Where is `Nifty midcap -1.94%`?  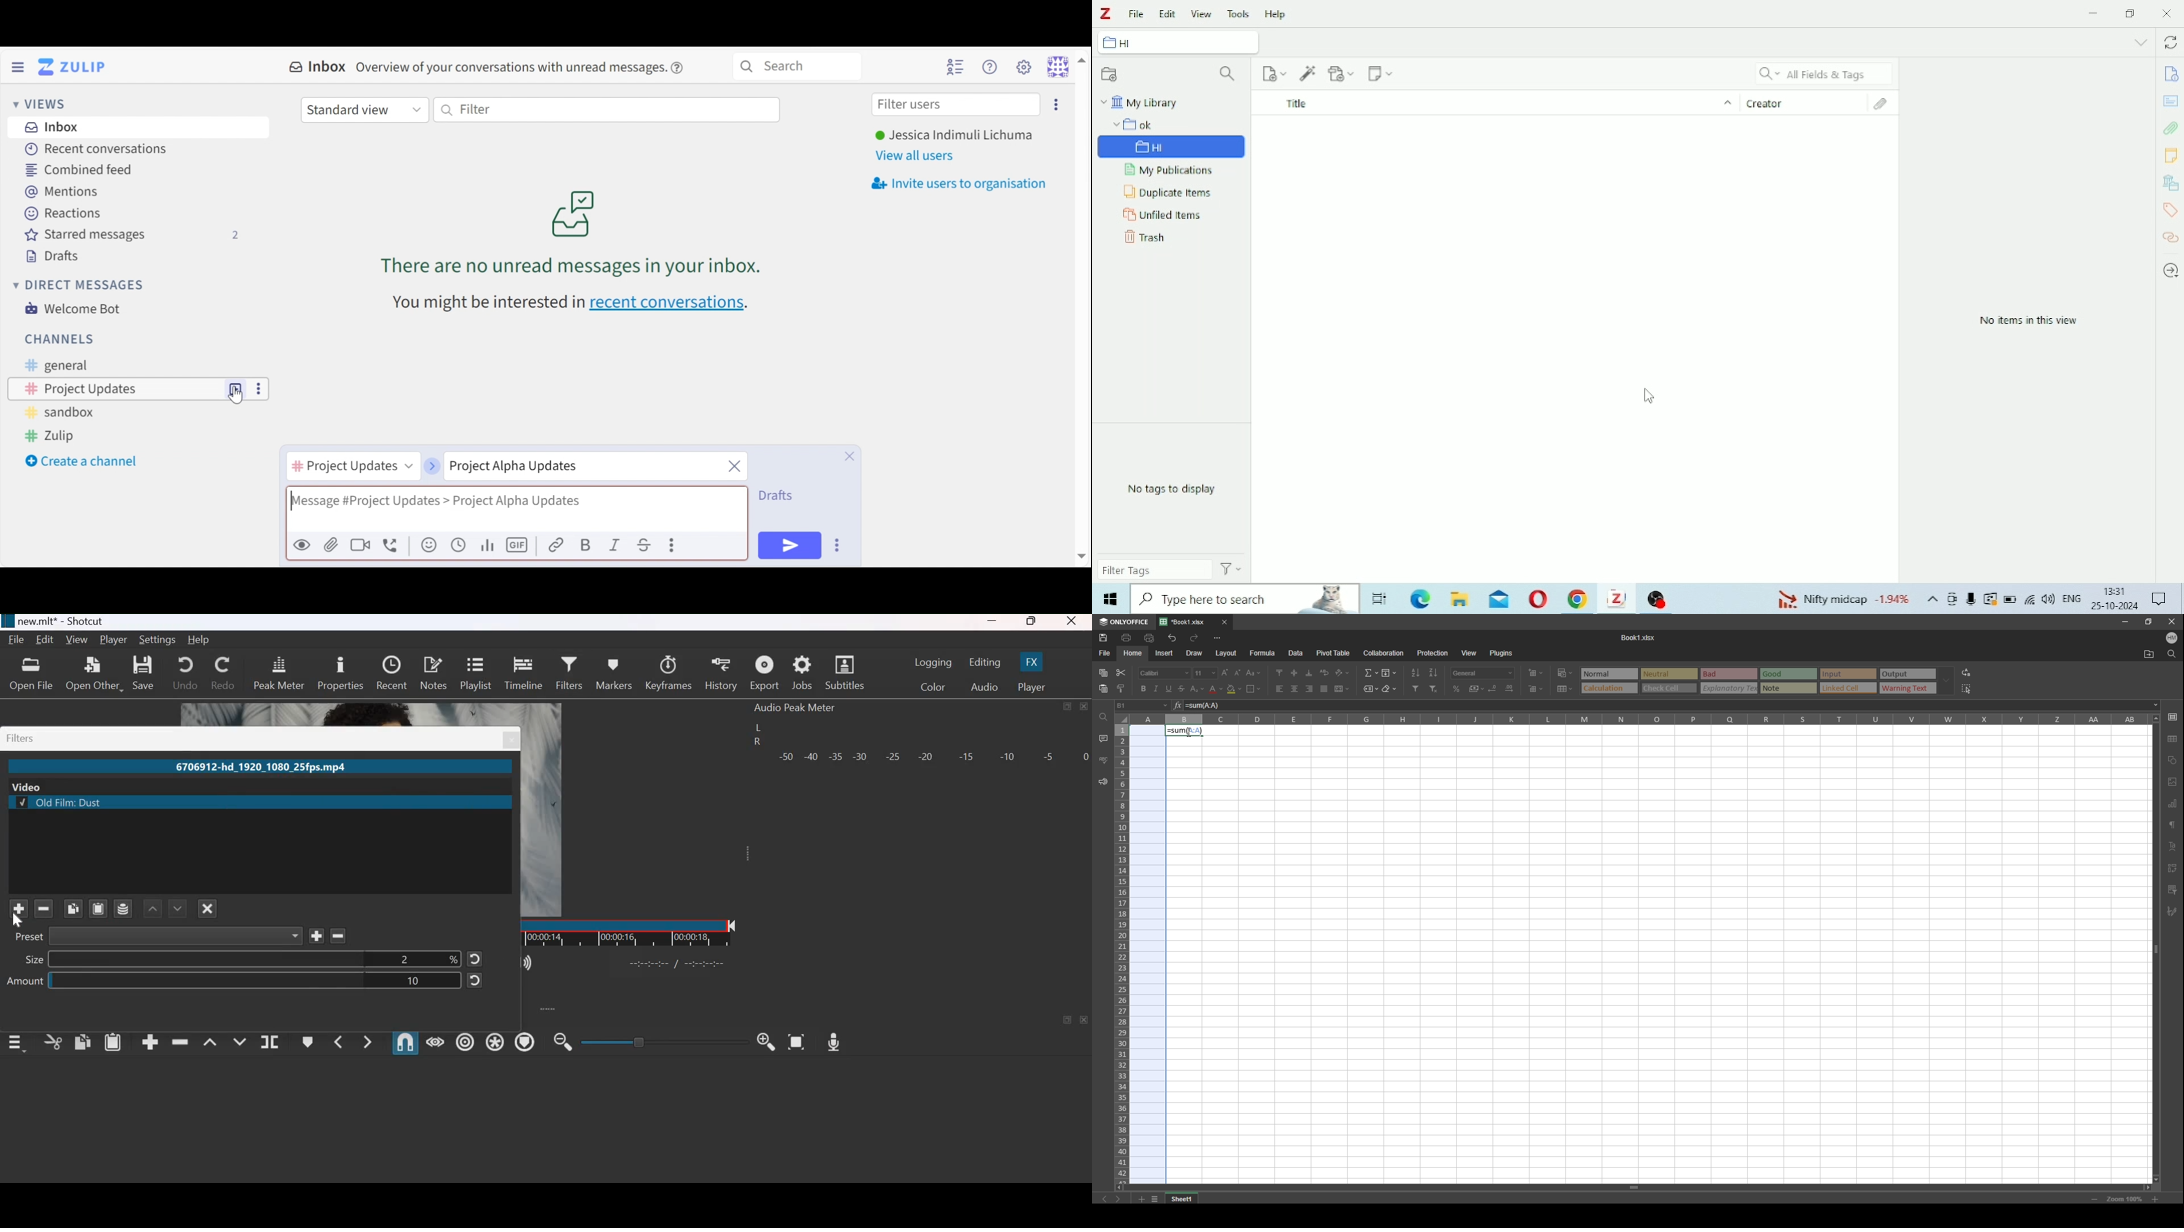
Nifty midcap -1.94% is located at coordinates (1841, 598).